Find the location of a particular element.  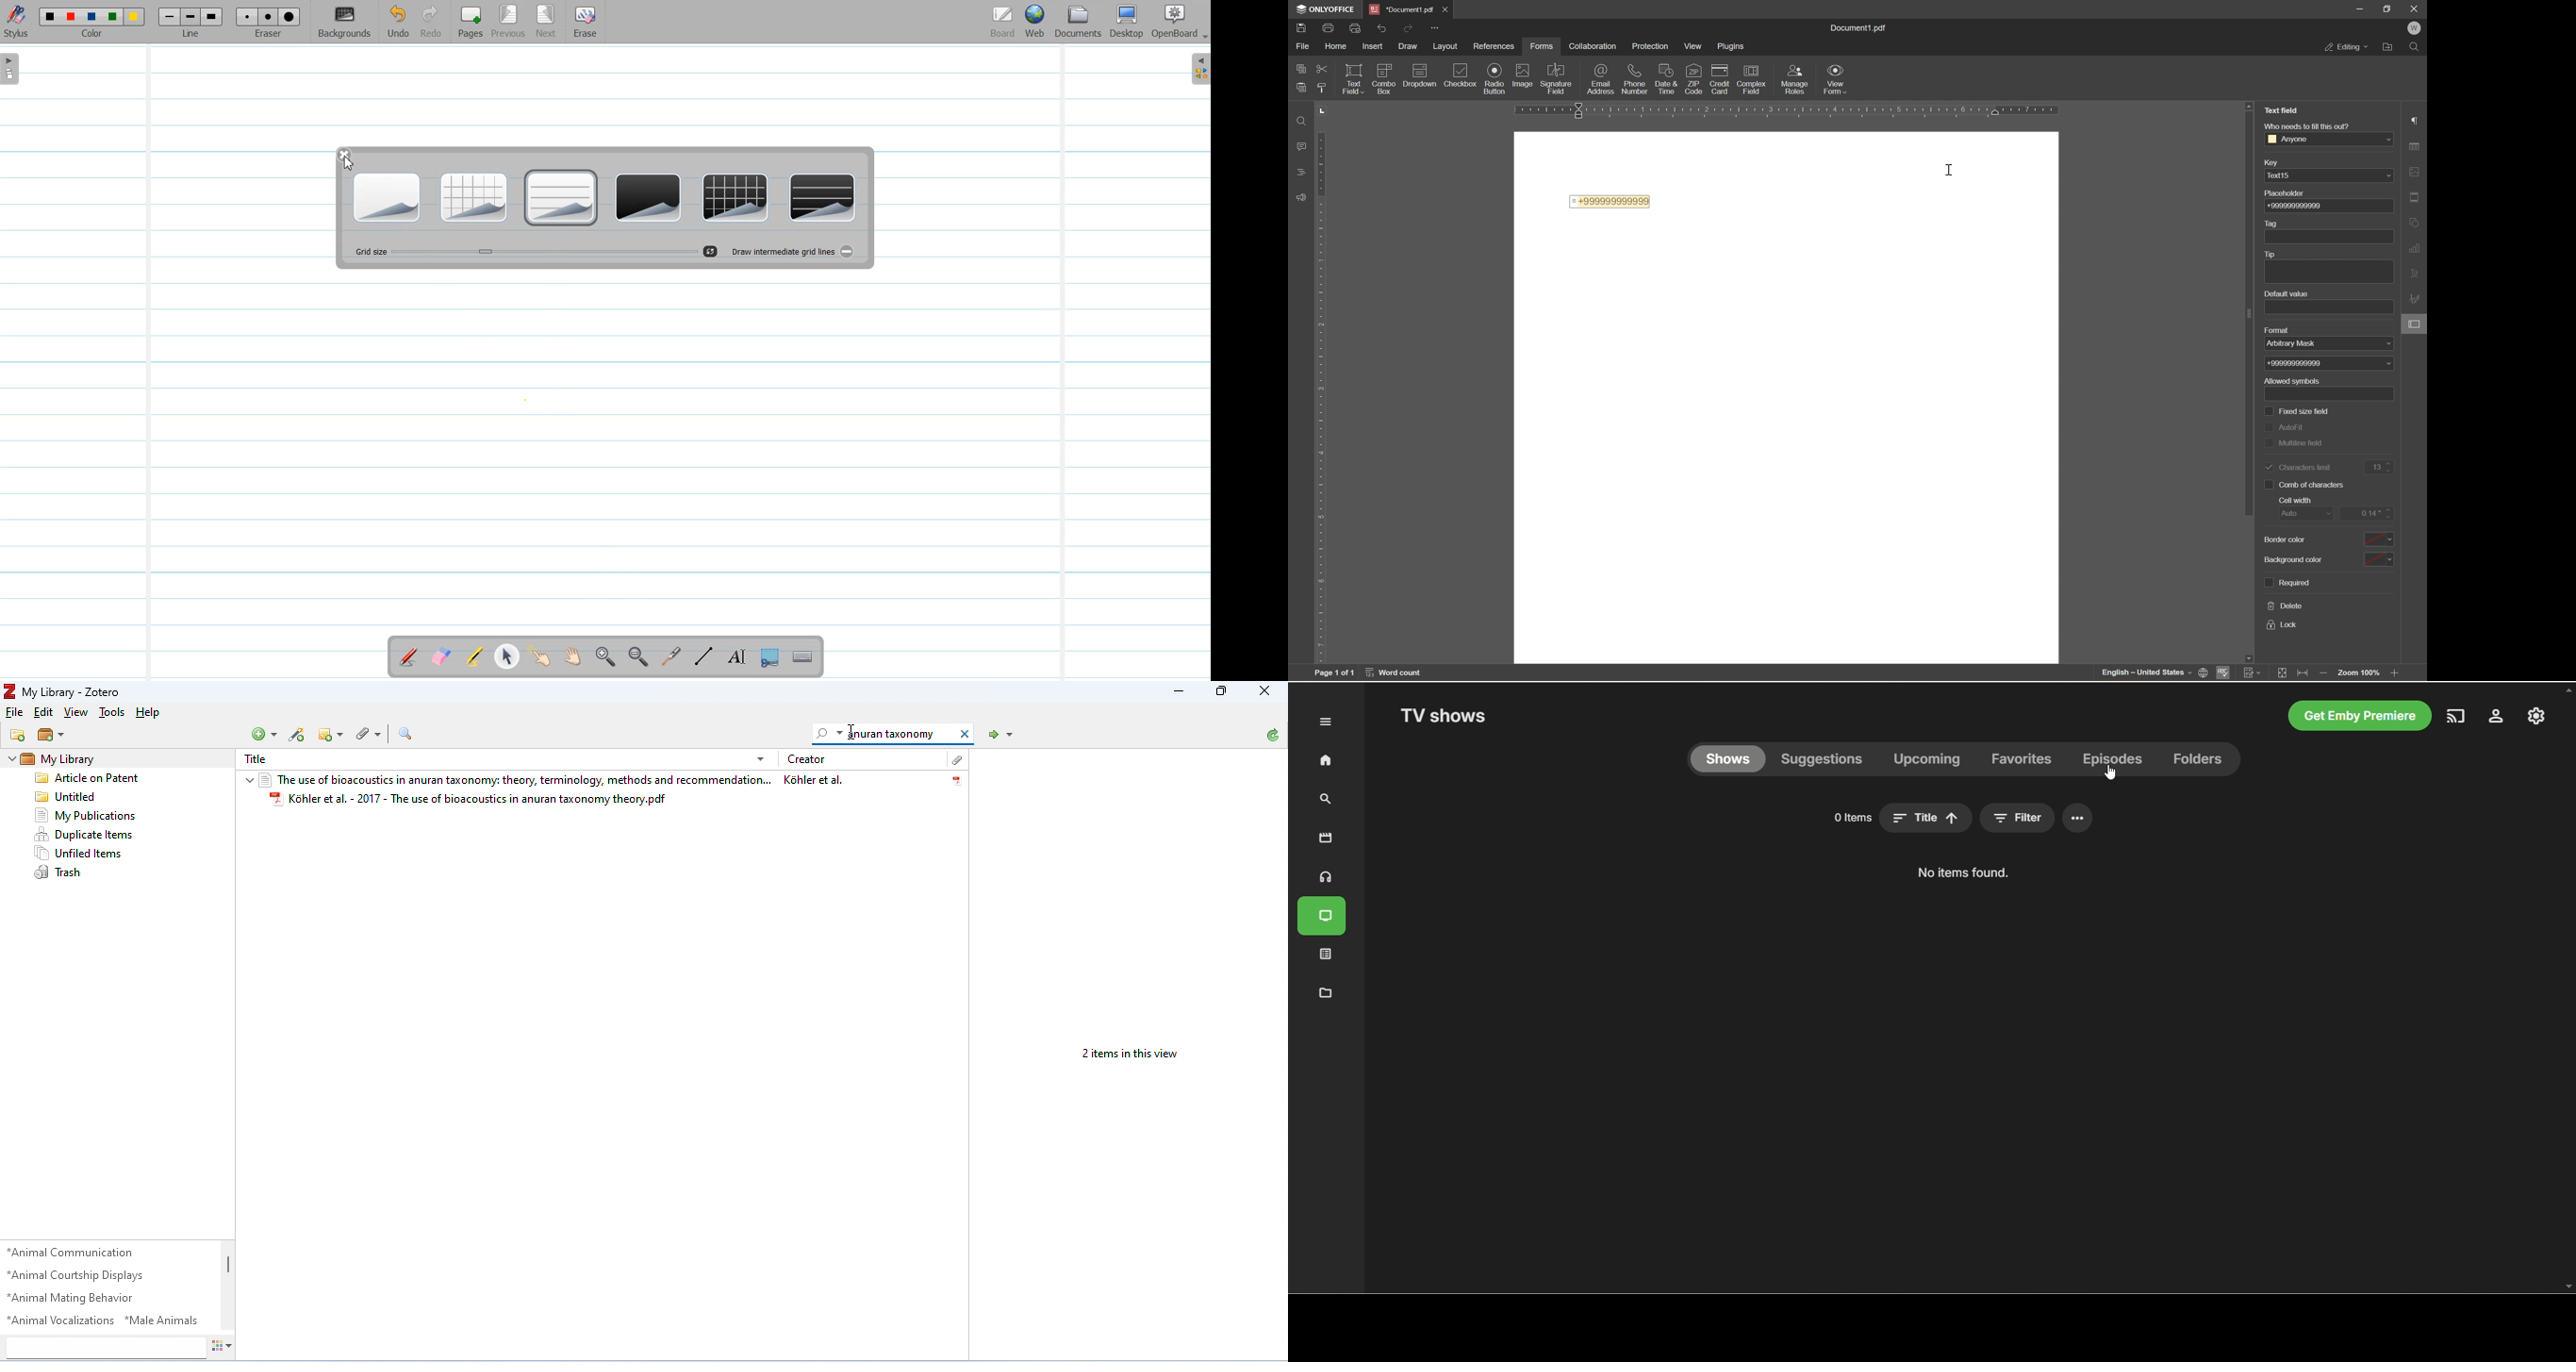

Actions is located at coordinates (223, 1348).